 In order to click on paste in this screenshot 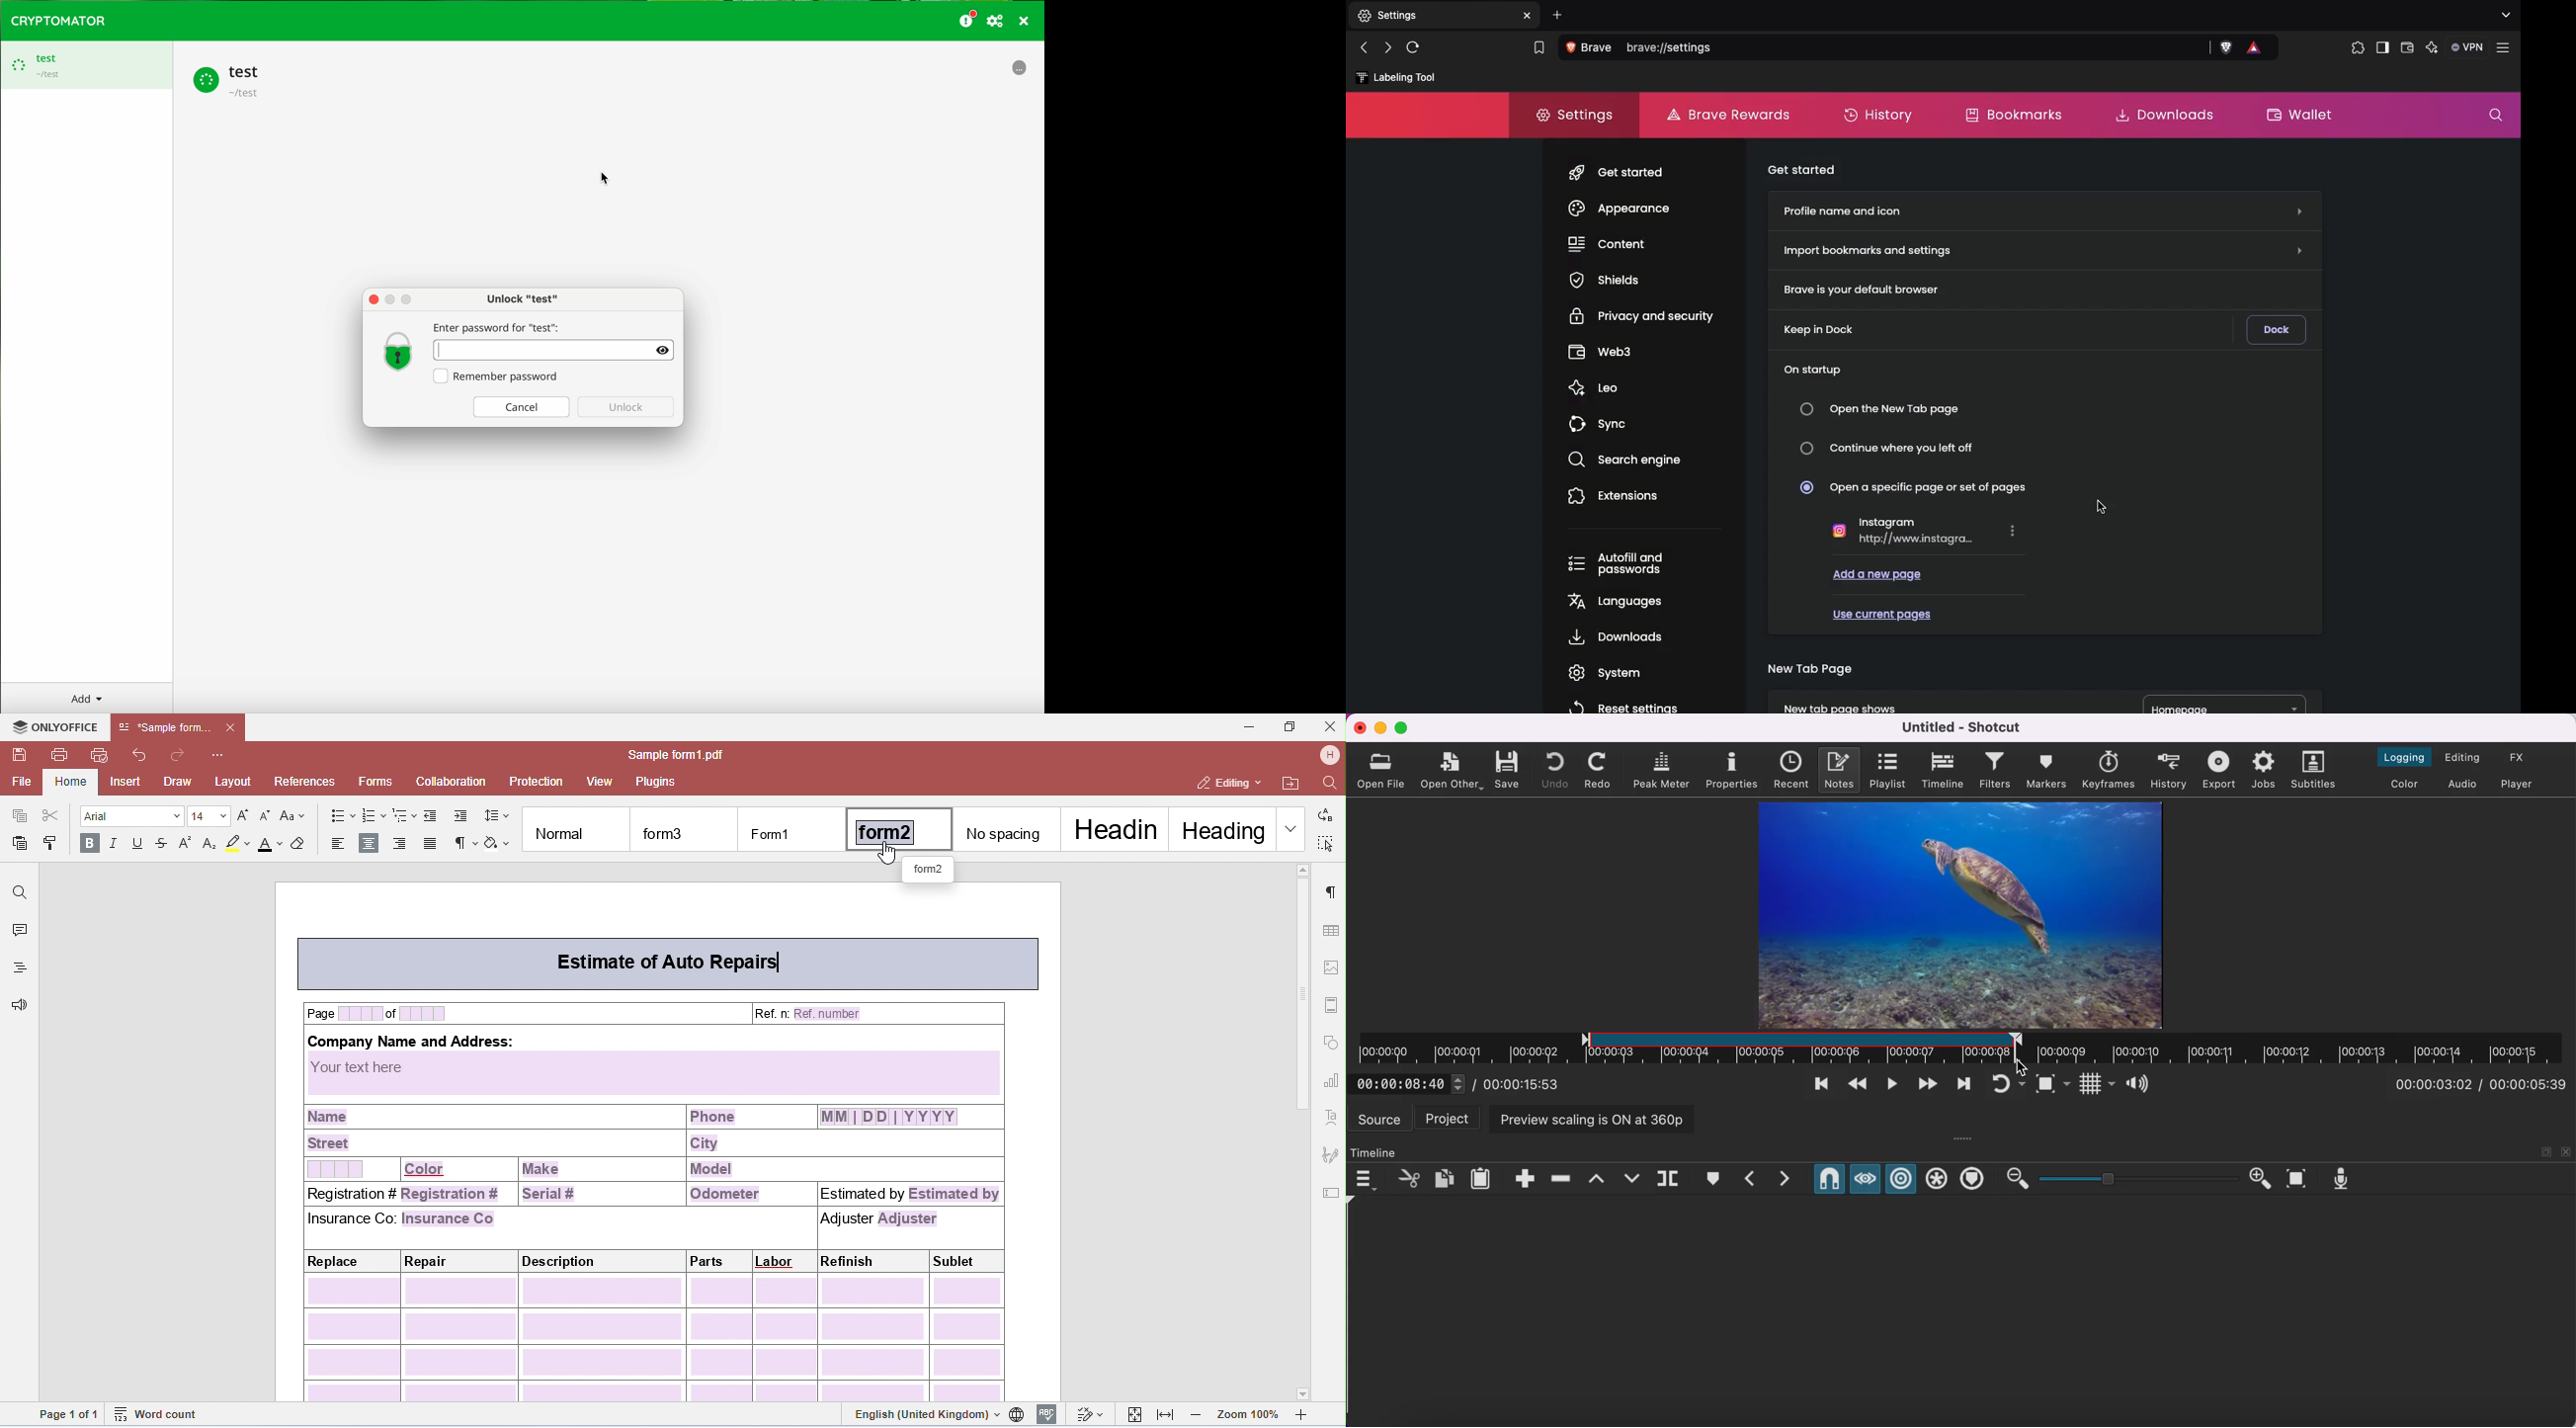, I will do `click(1482, 1178)`.